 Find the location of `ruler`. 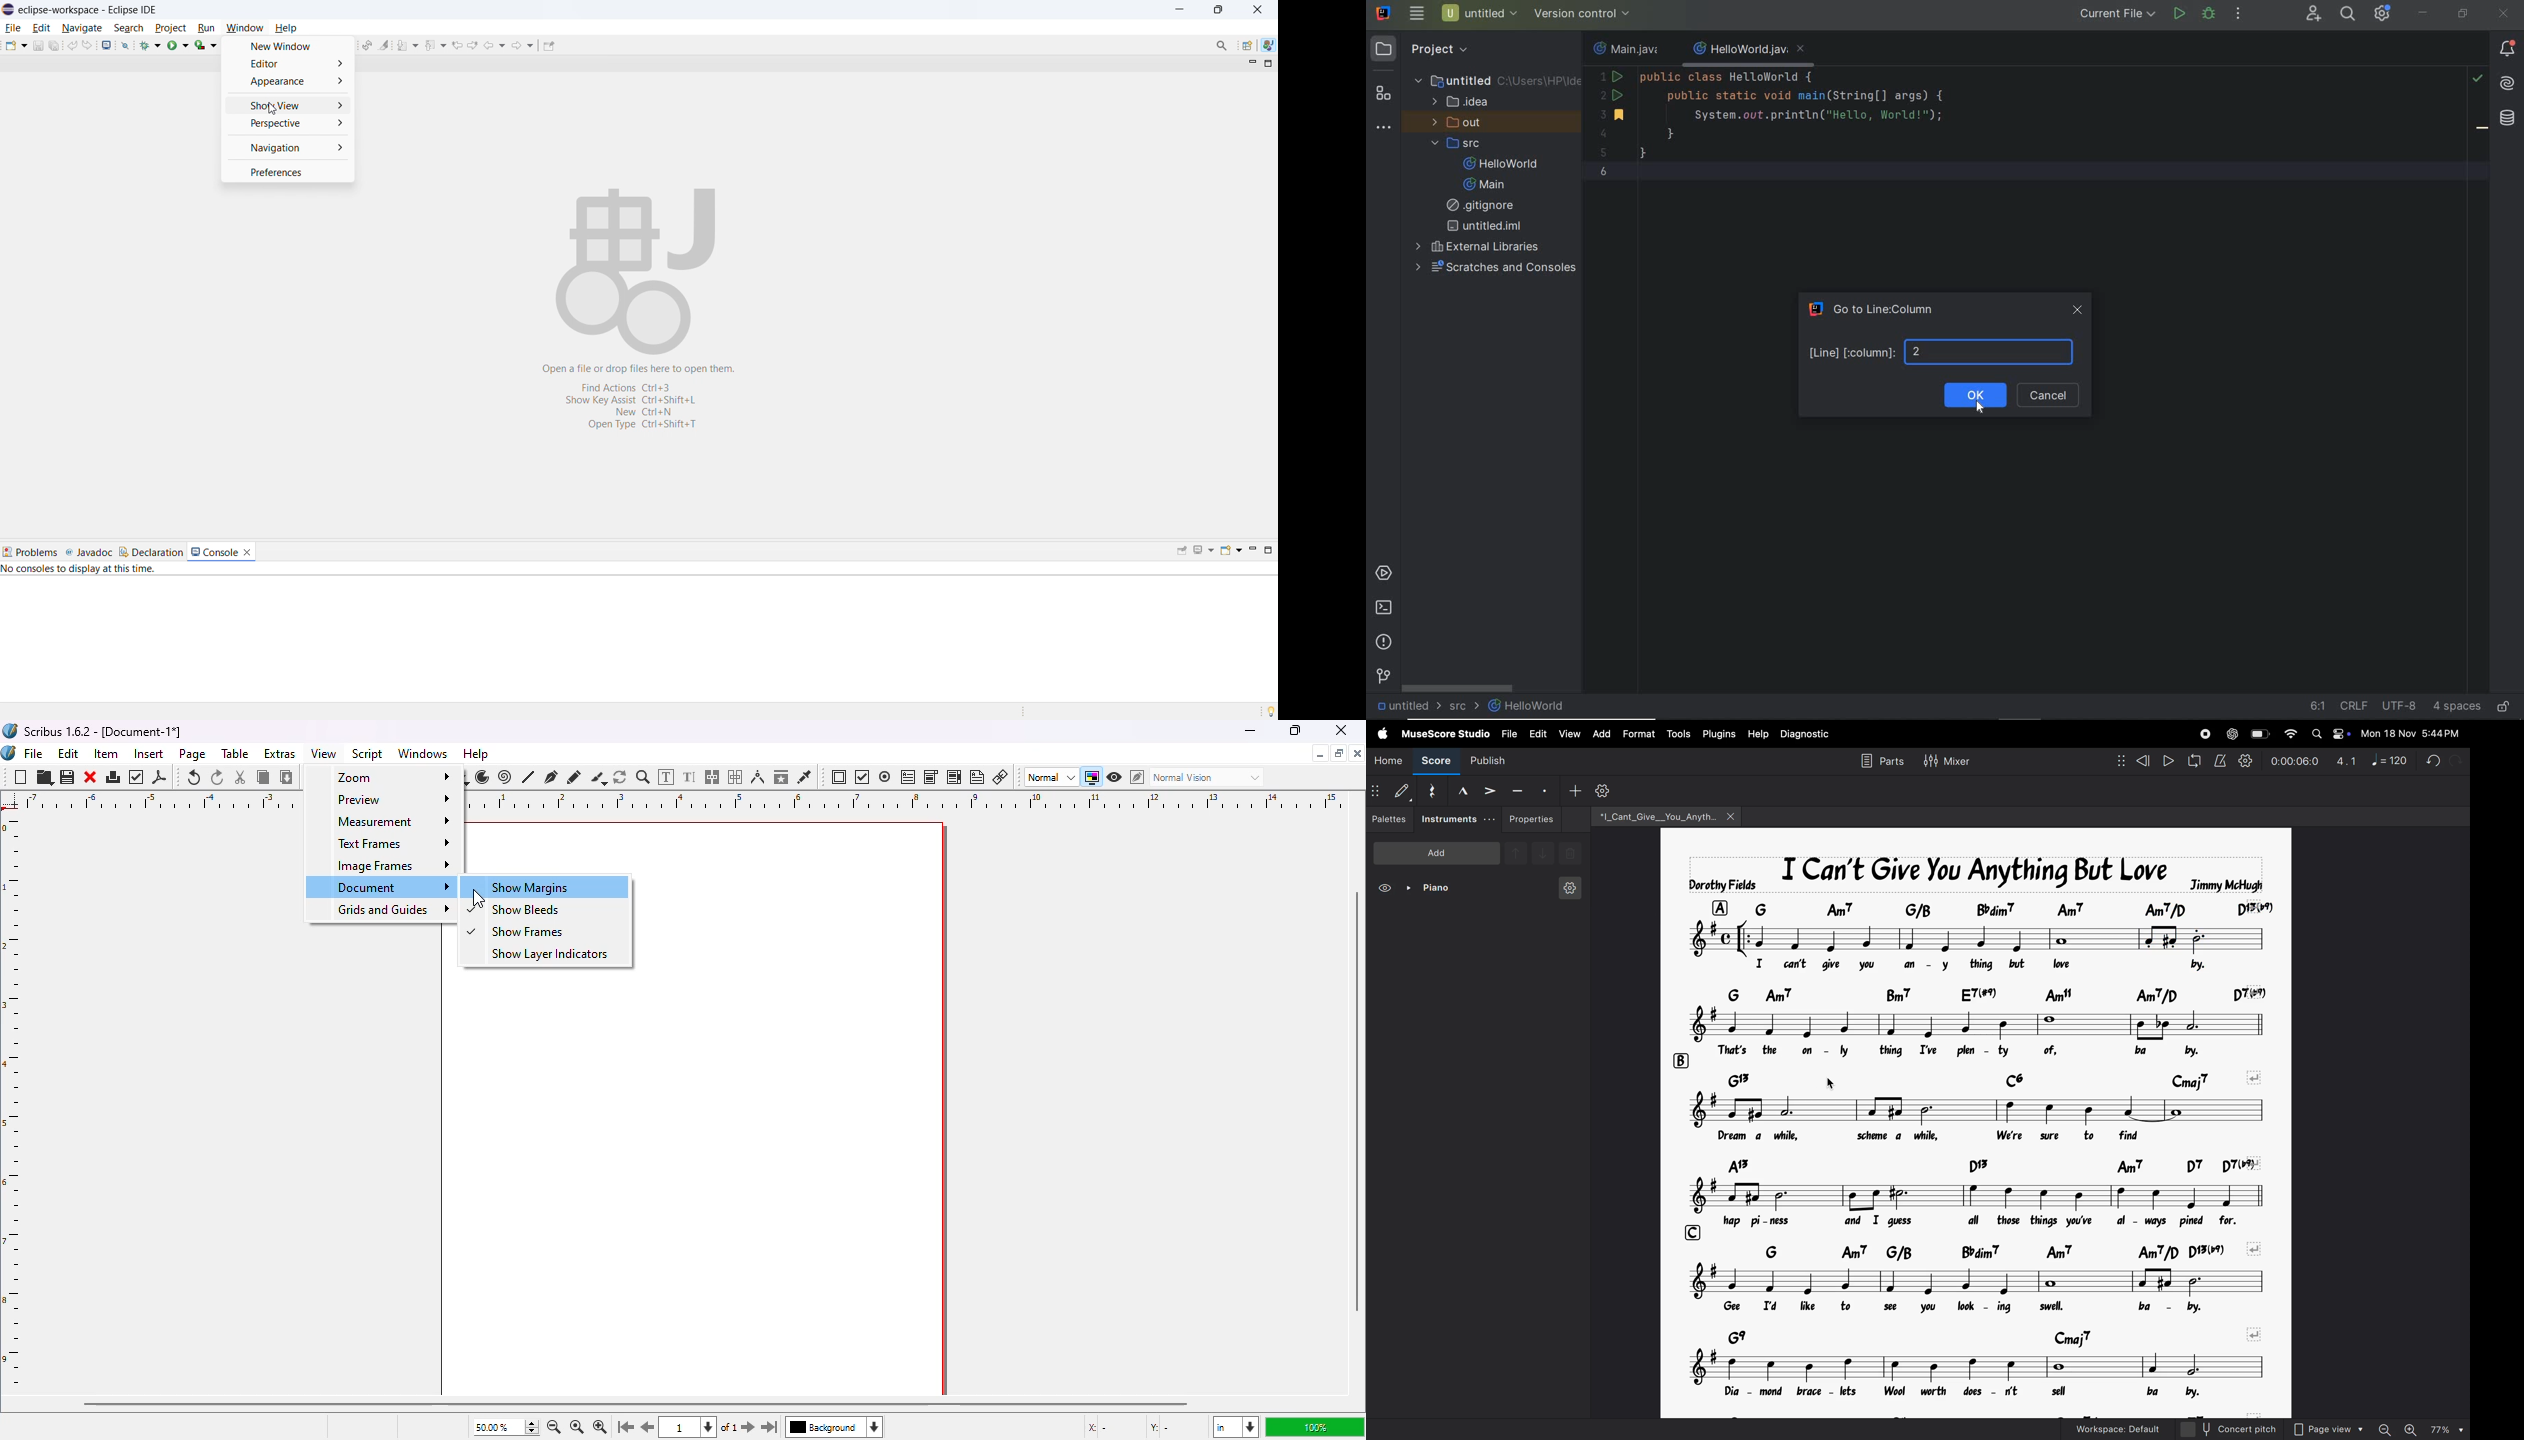

ruler is located at coordinates (910, 800).